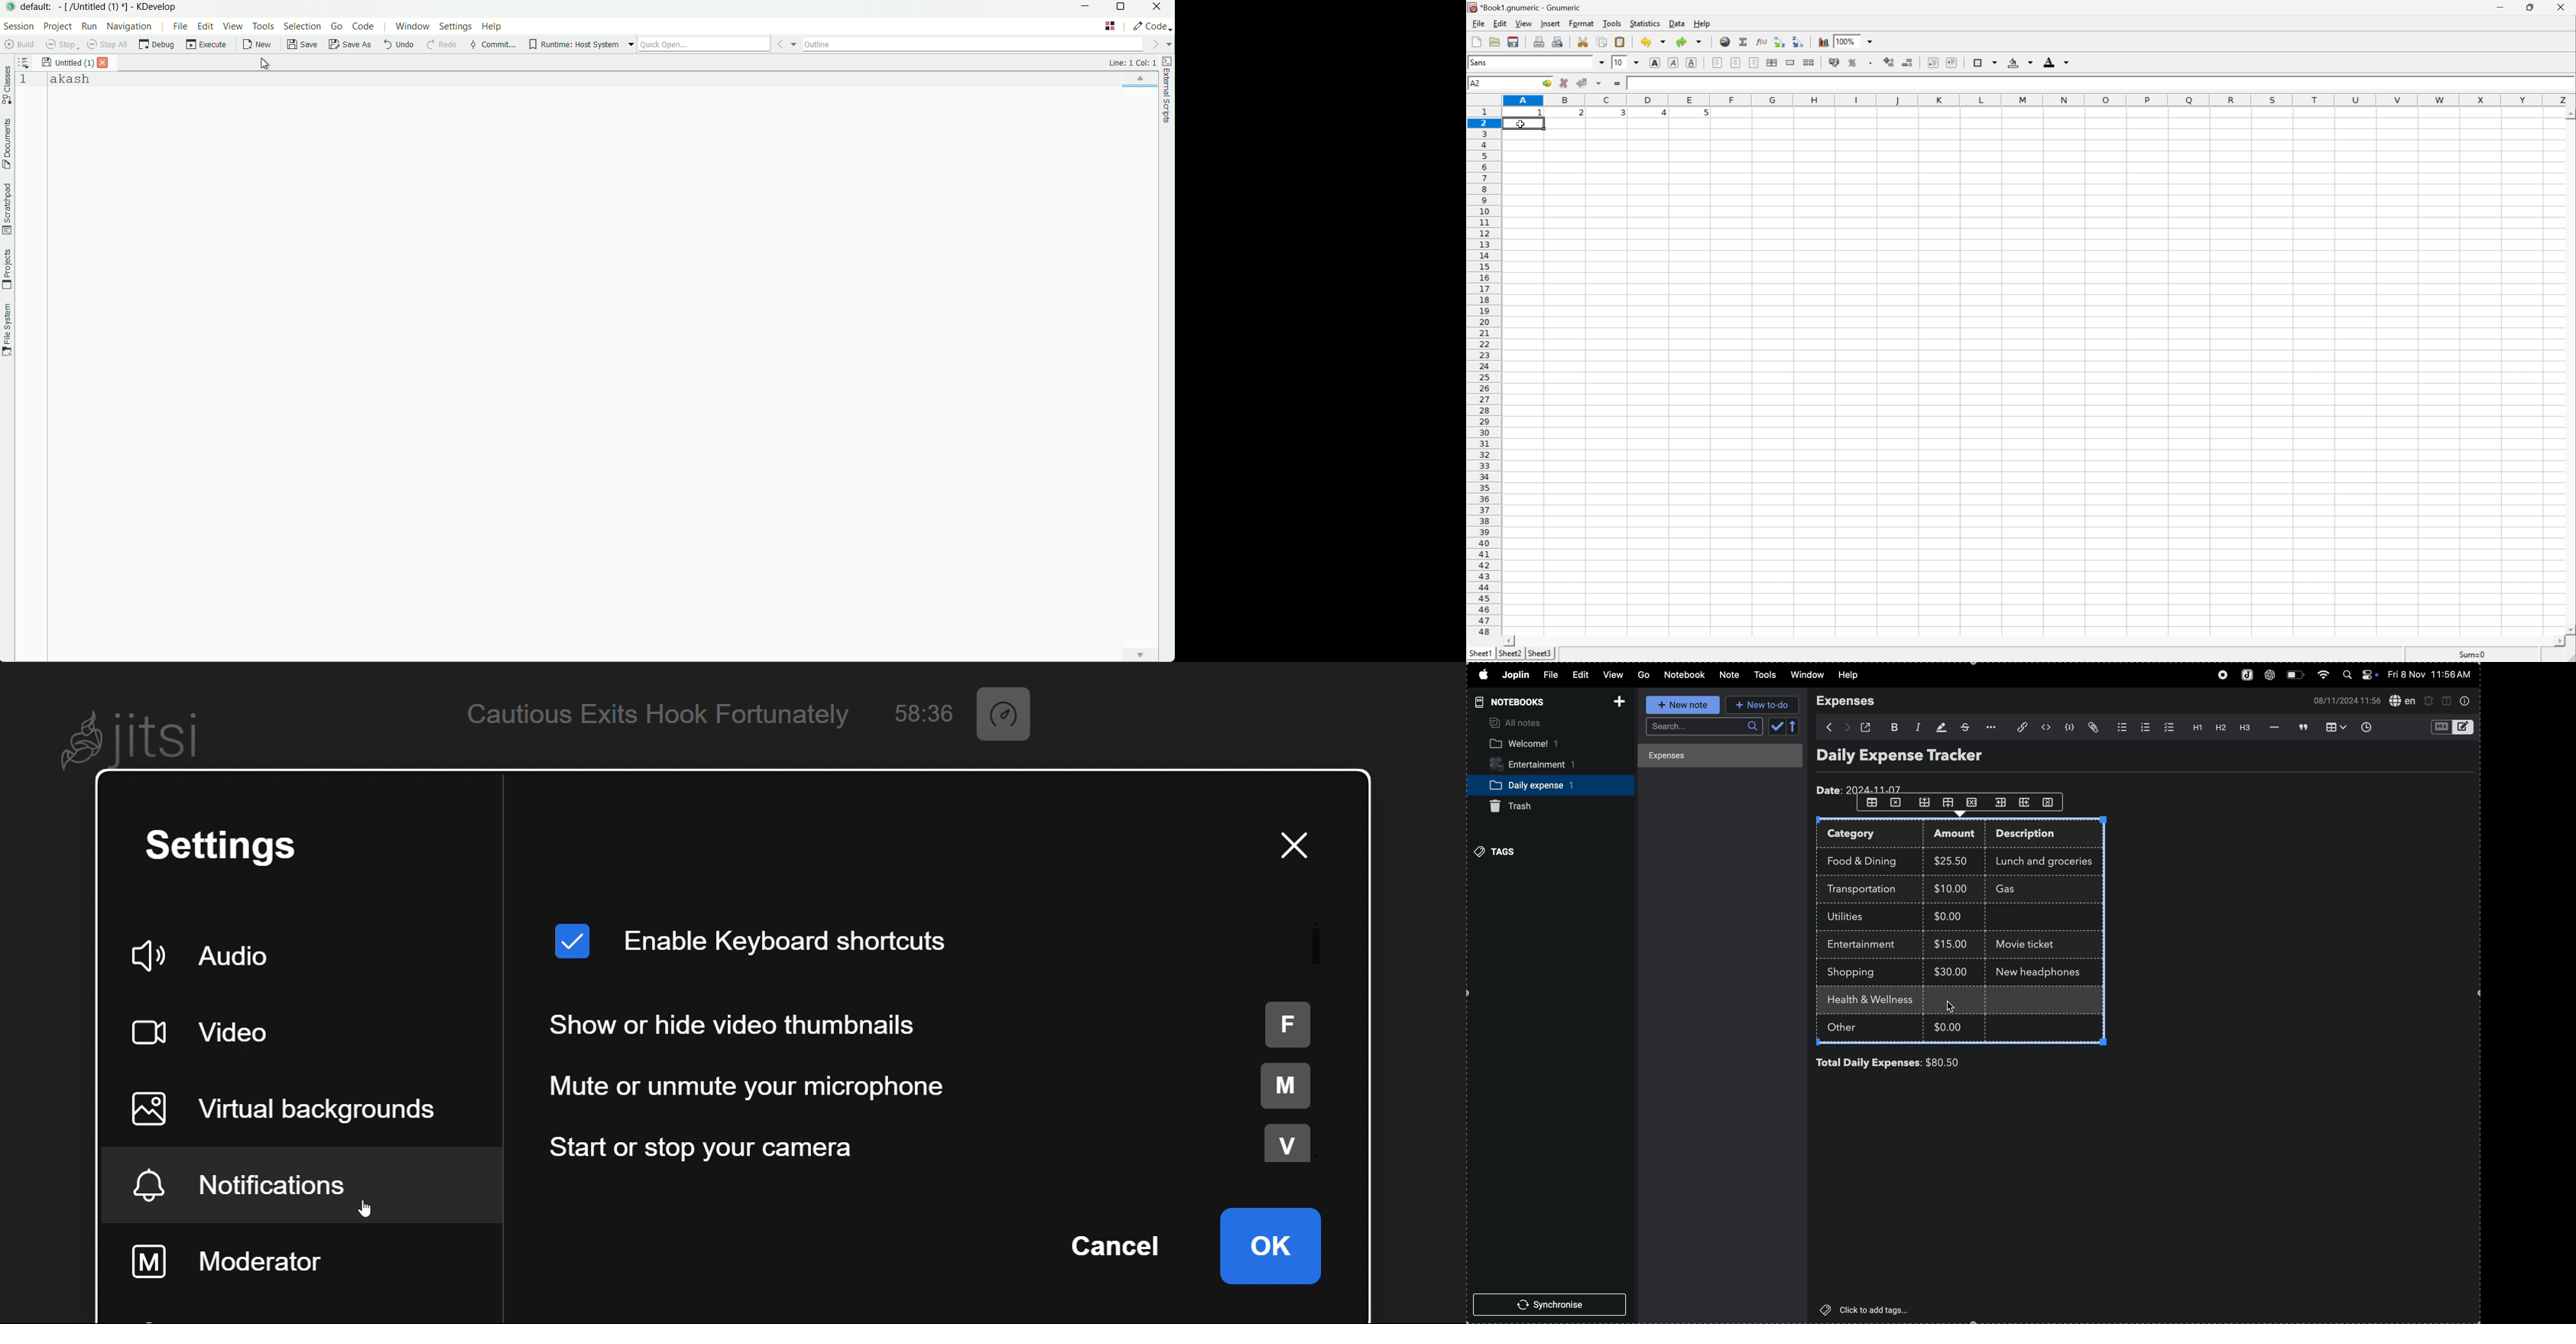 This screenshot has width=2576, height=1344. I want to click on info, so click(2466, 701).